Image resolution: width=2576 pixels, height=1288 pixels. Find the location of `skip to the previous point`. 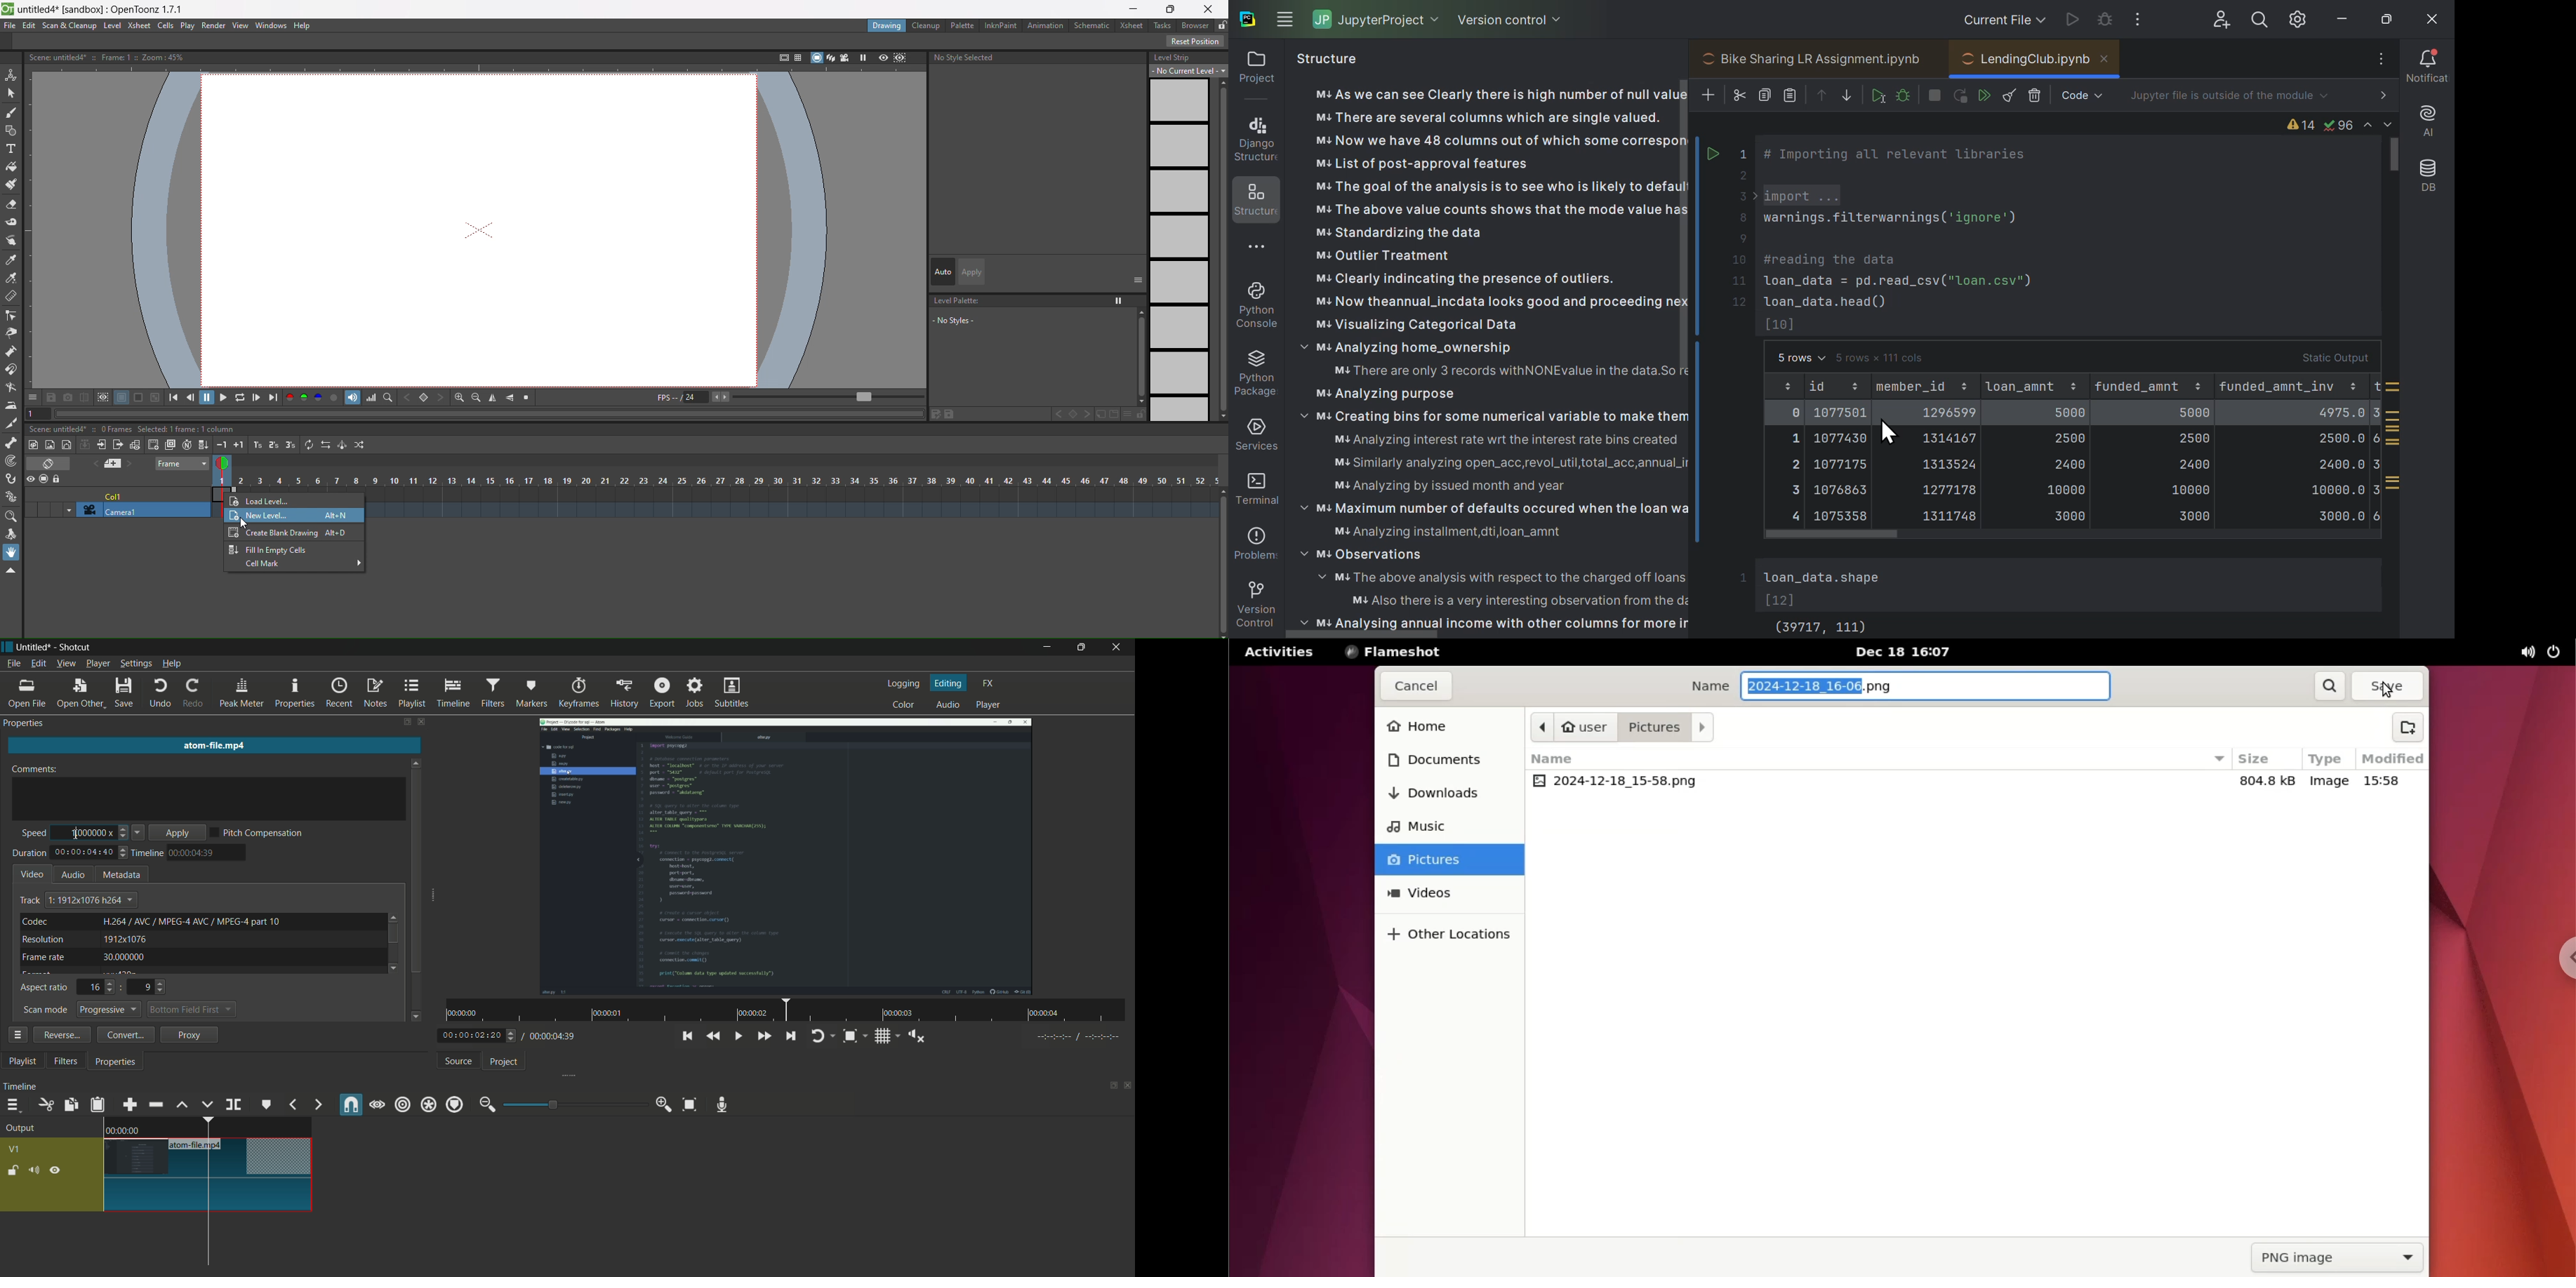

skip to the previous point is located at coordinates (686, 1036).